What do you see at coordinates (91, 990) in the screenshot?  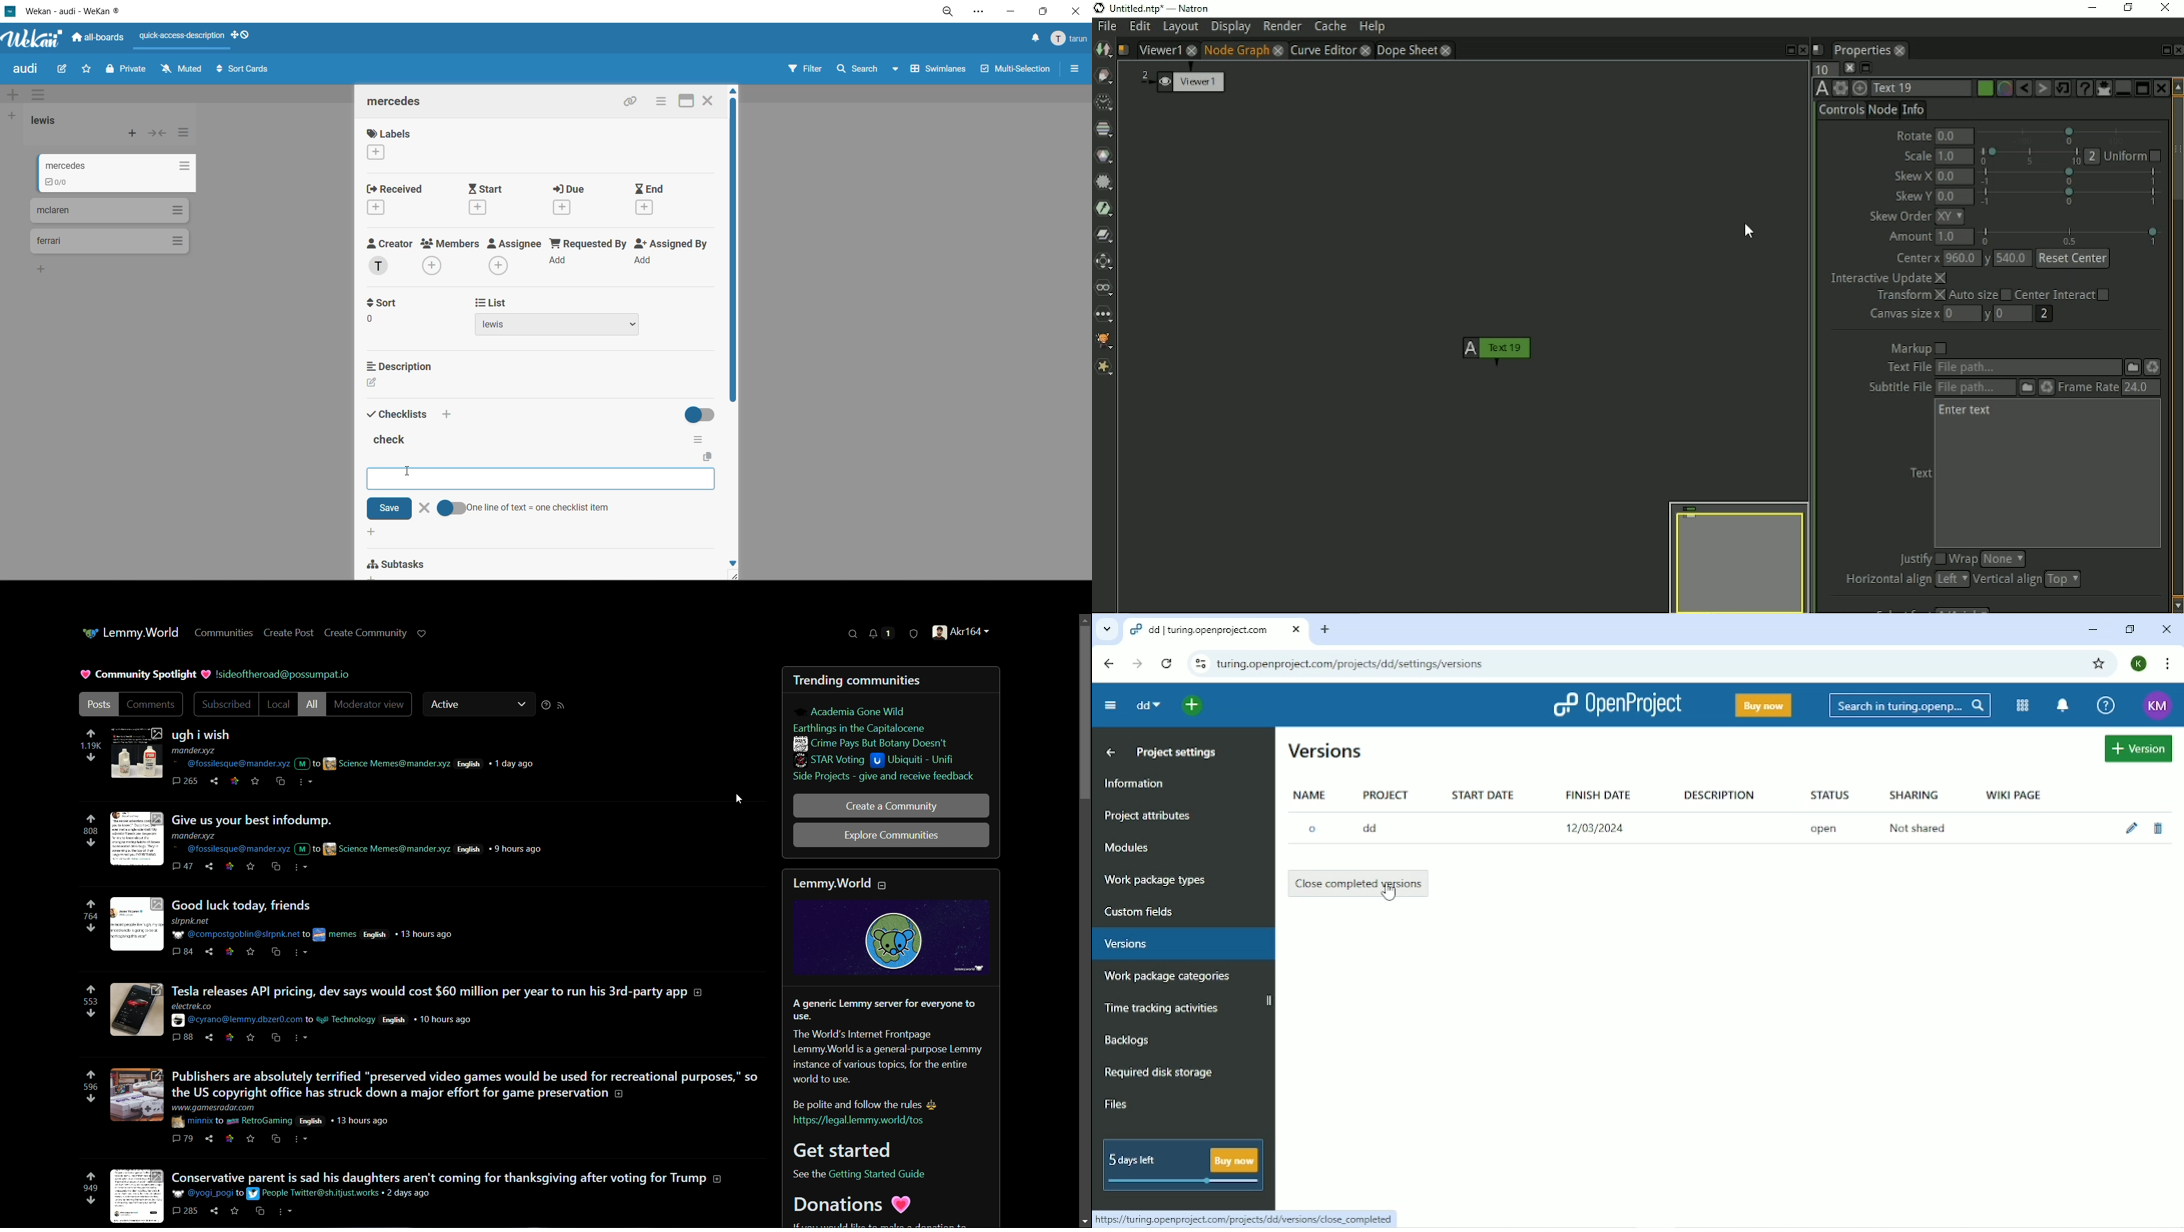 I see `upvote` at bounding box center [91, 990].